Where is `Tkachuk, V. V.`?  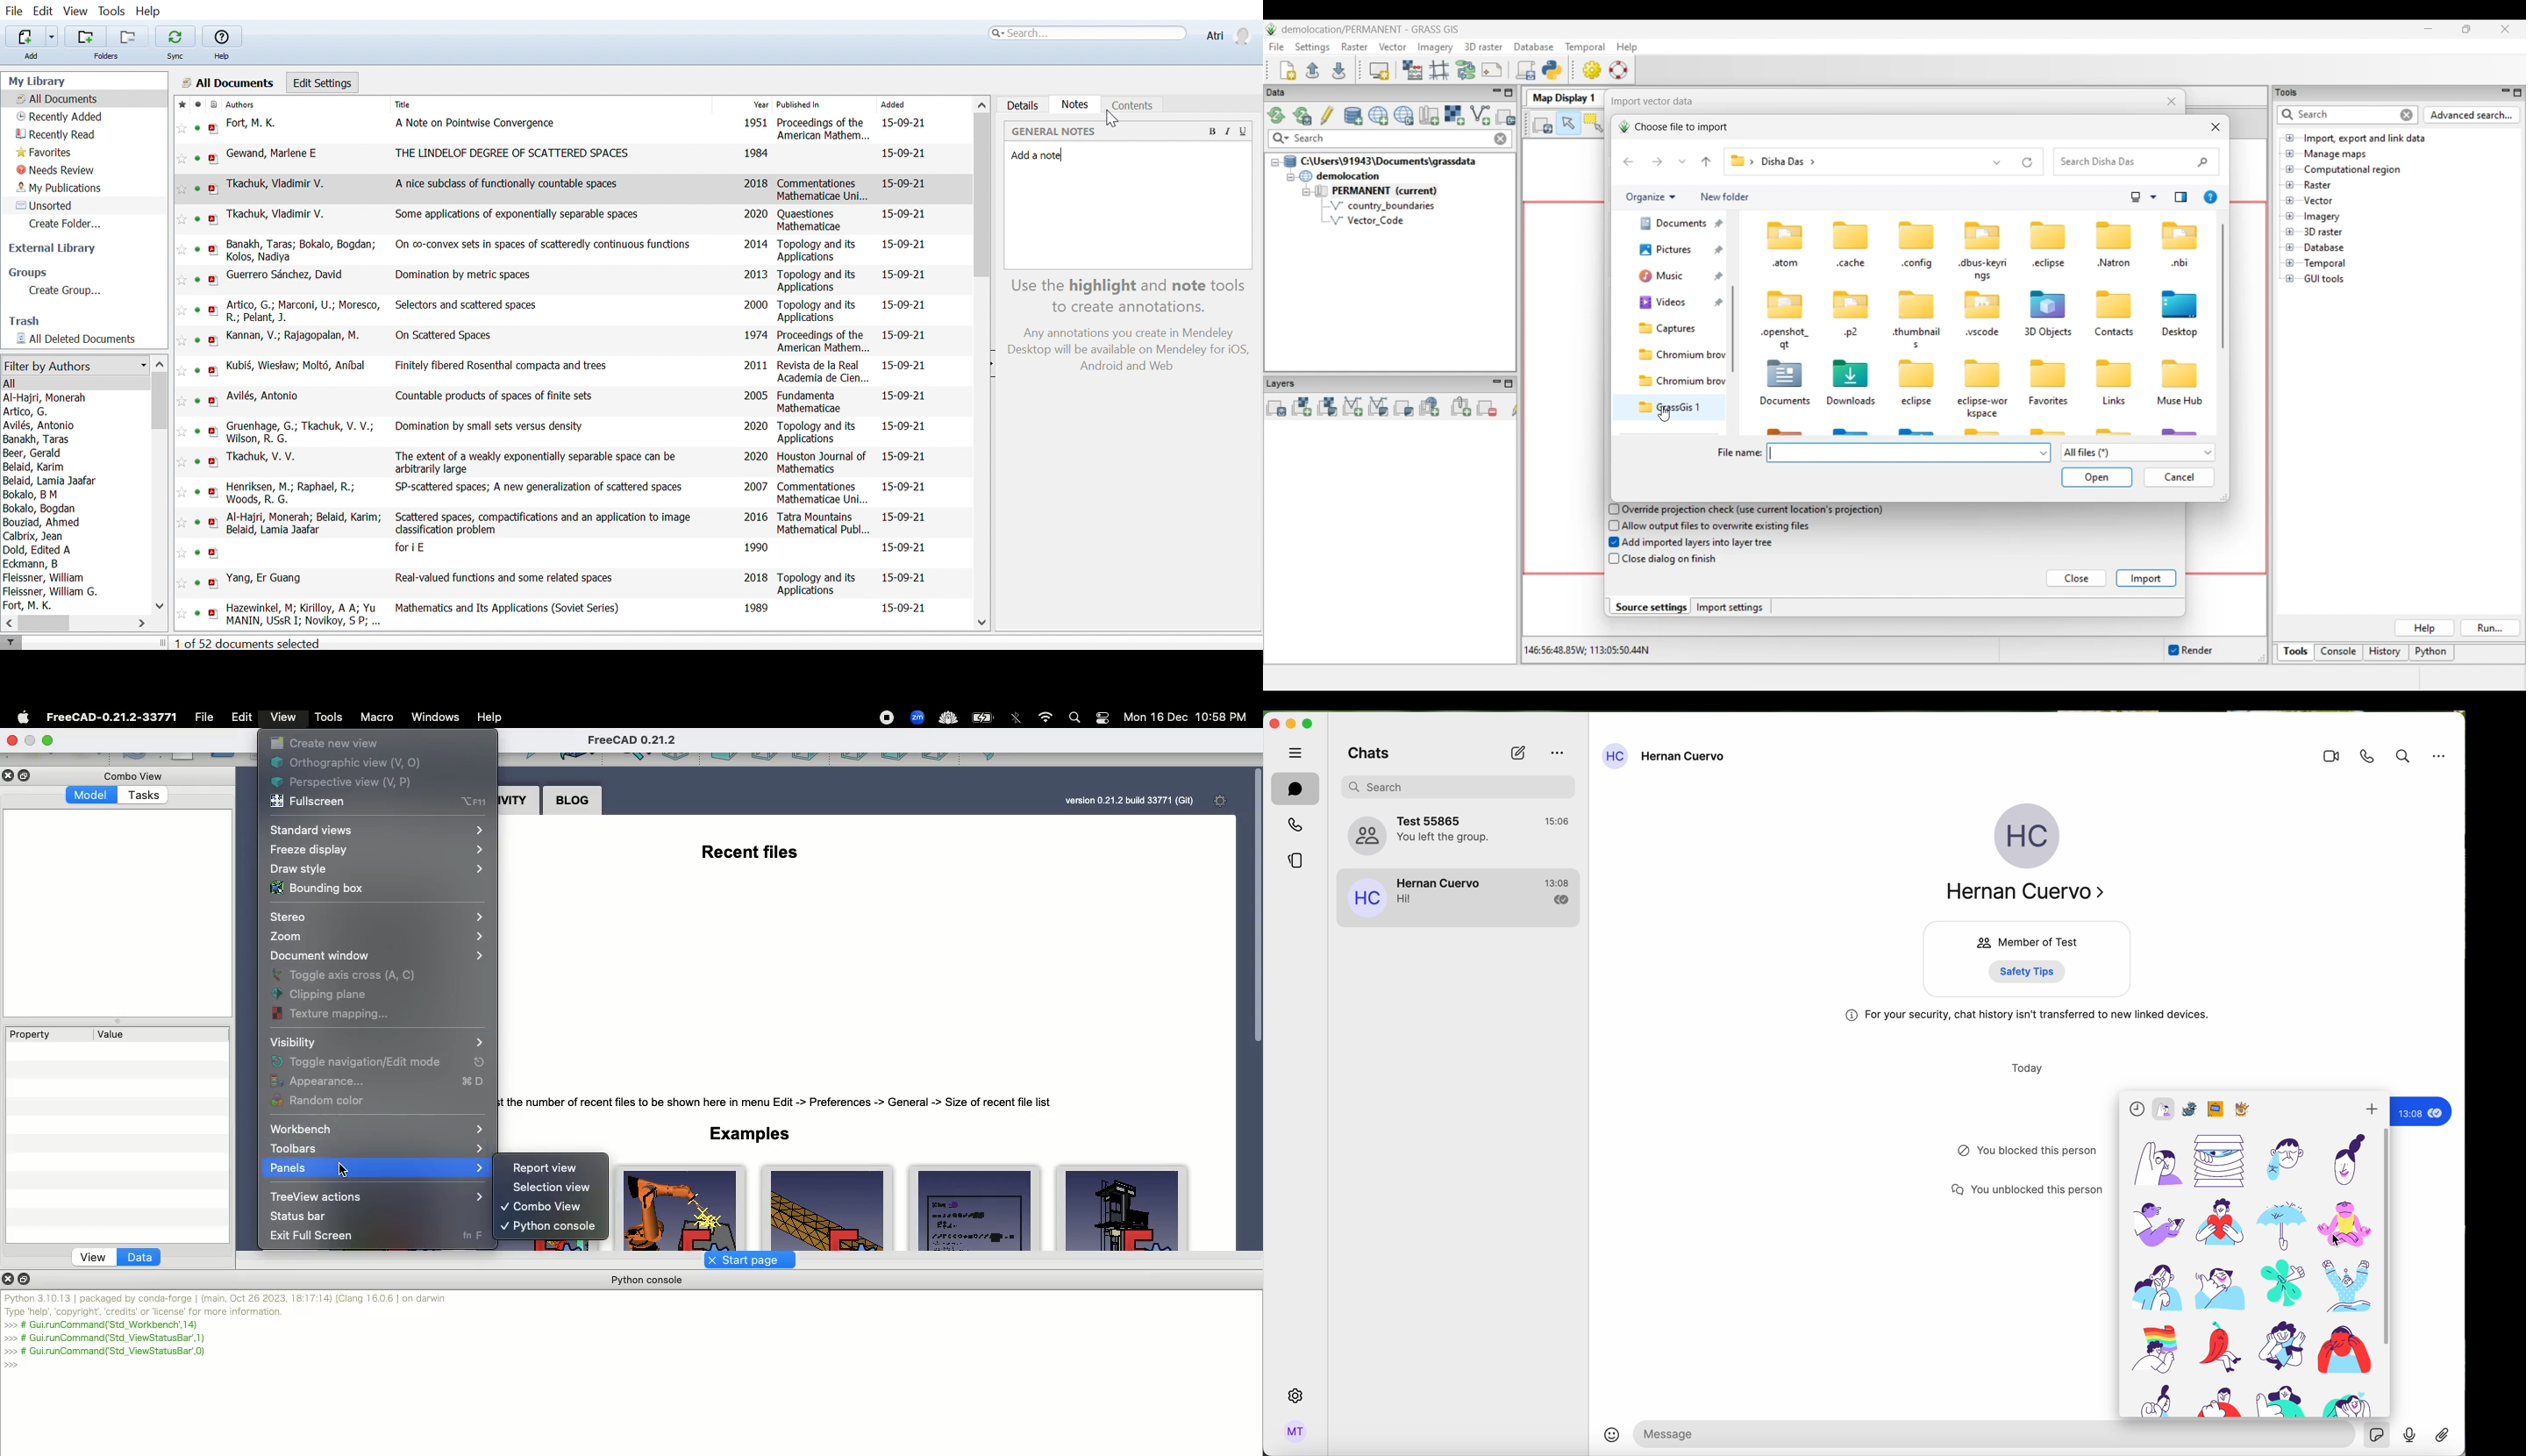 Tkachuk, V. V. is located at coordinates (264, 455).